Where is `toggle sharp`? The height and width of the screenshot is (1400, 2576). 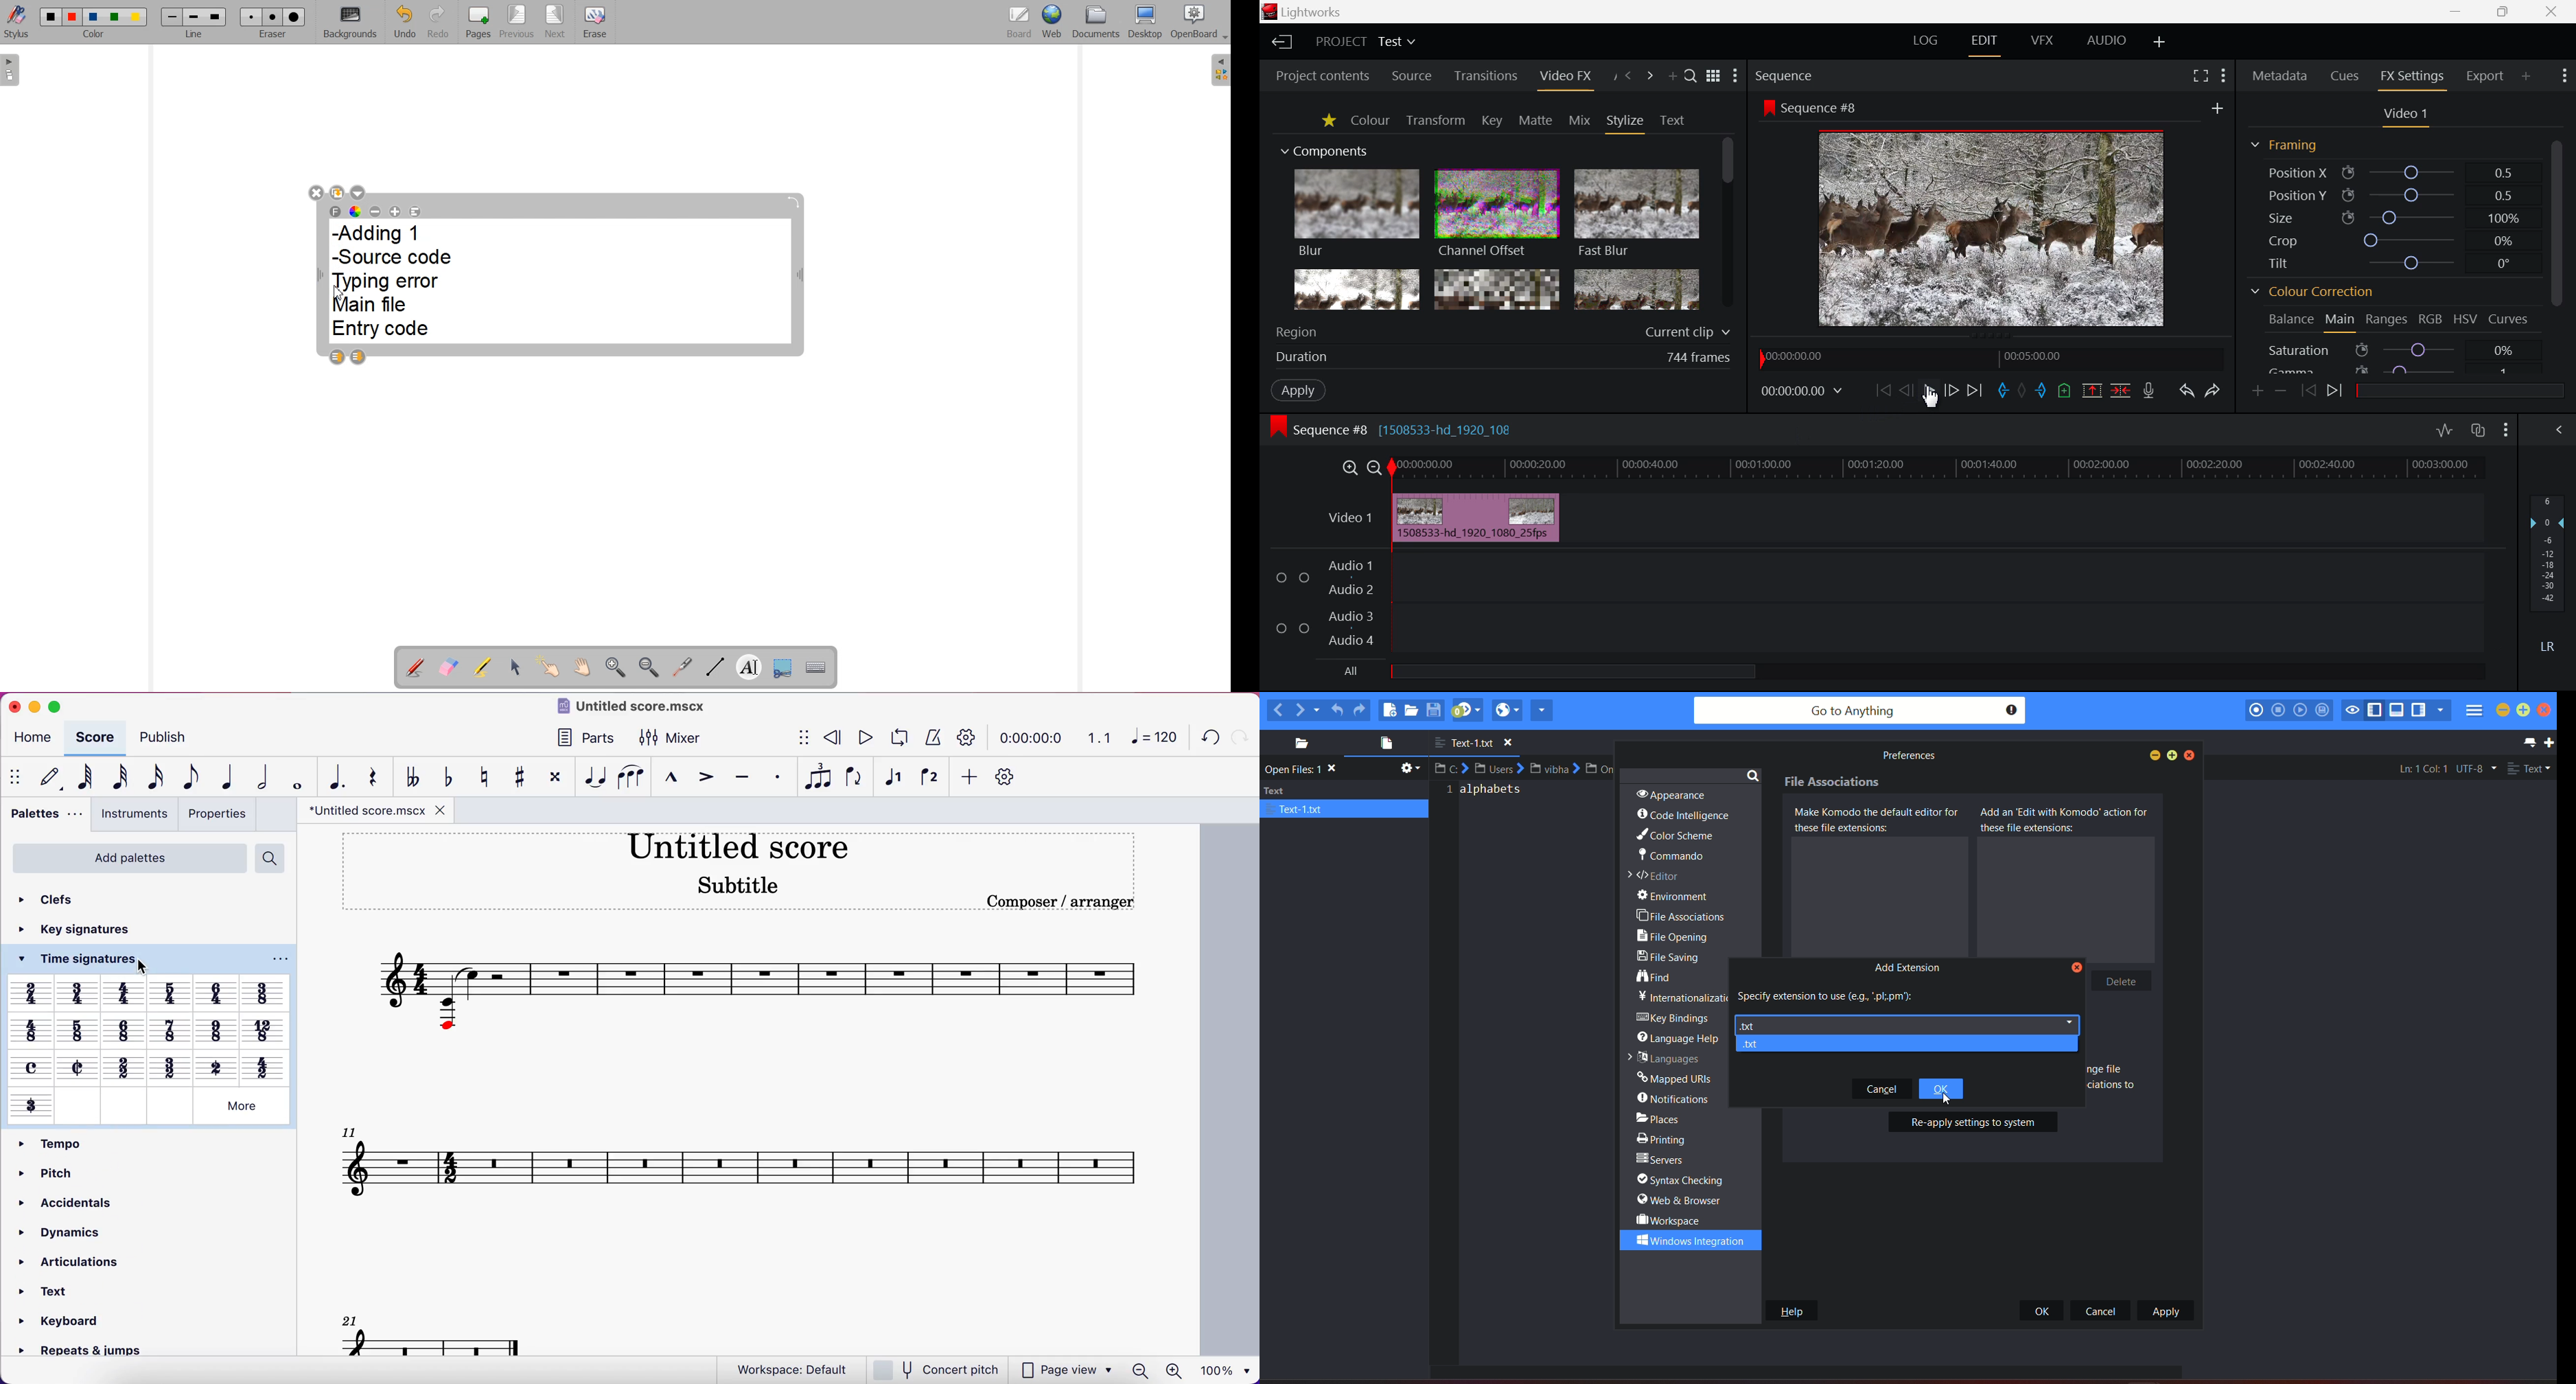 toggle sharp is located at coordinates (517, 777).